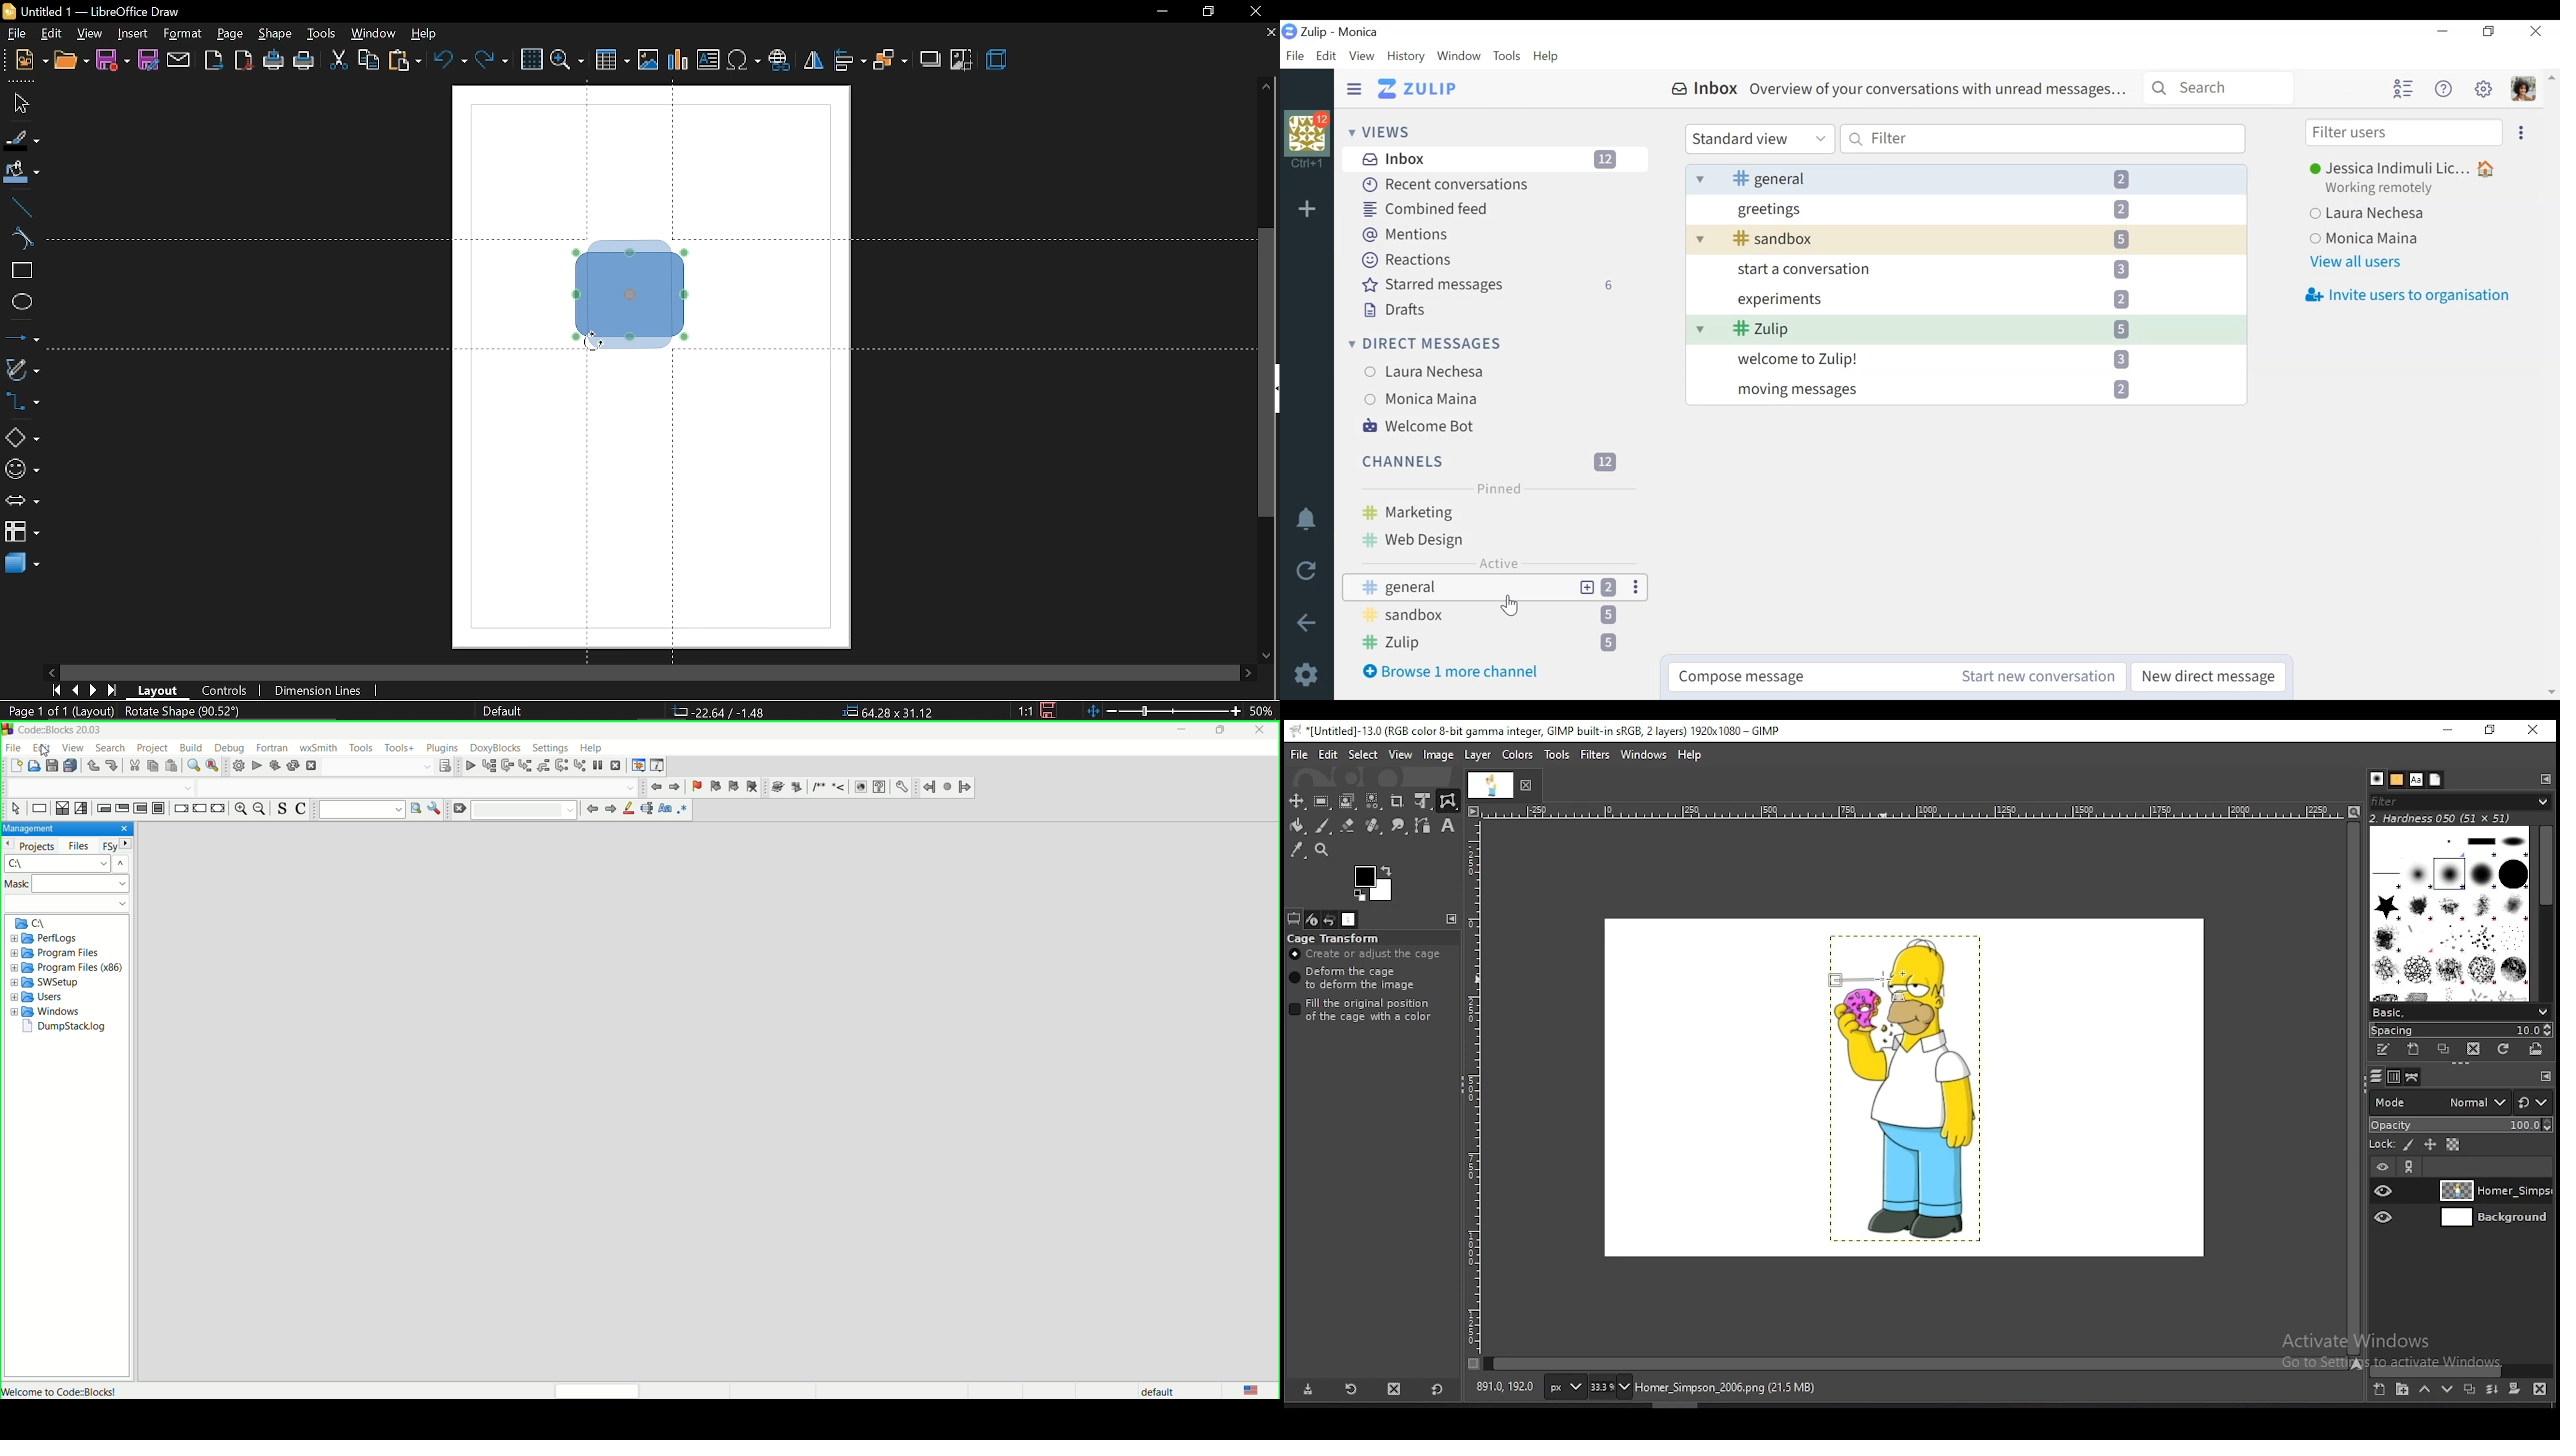  Describe the element at coordinates (2537, 31) in the screenshot. I see `Close` at that location.